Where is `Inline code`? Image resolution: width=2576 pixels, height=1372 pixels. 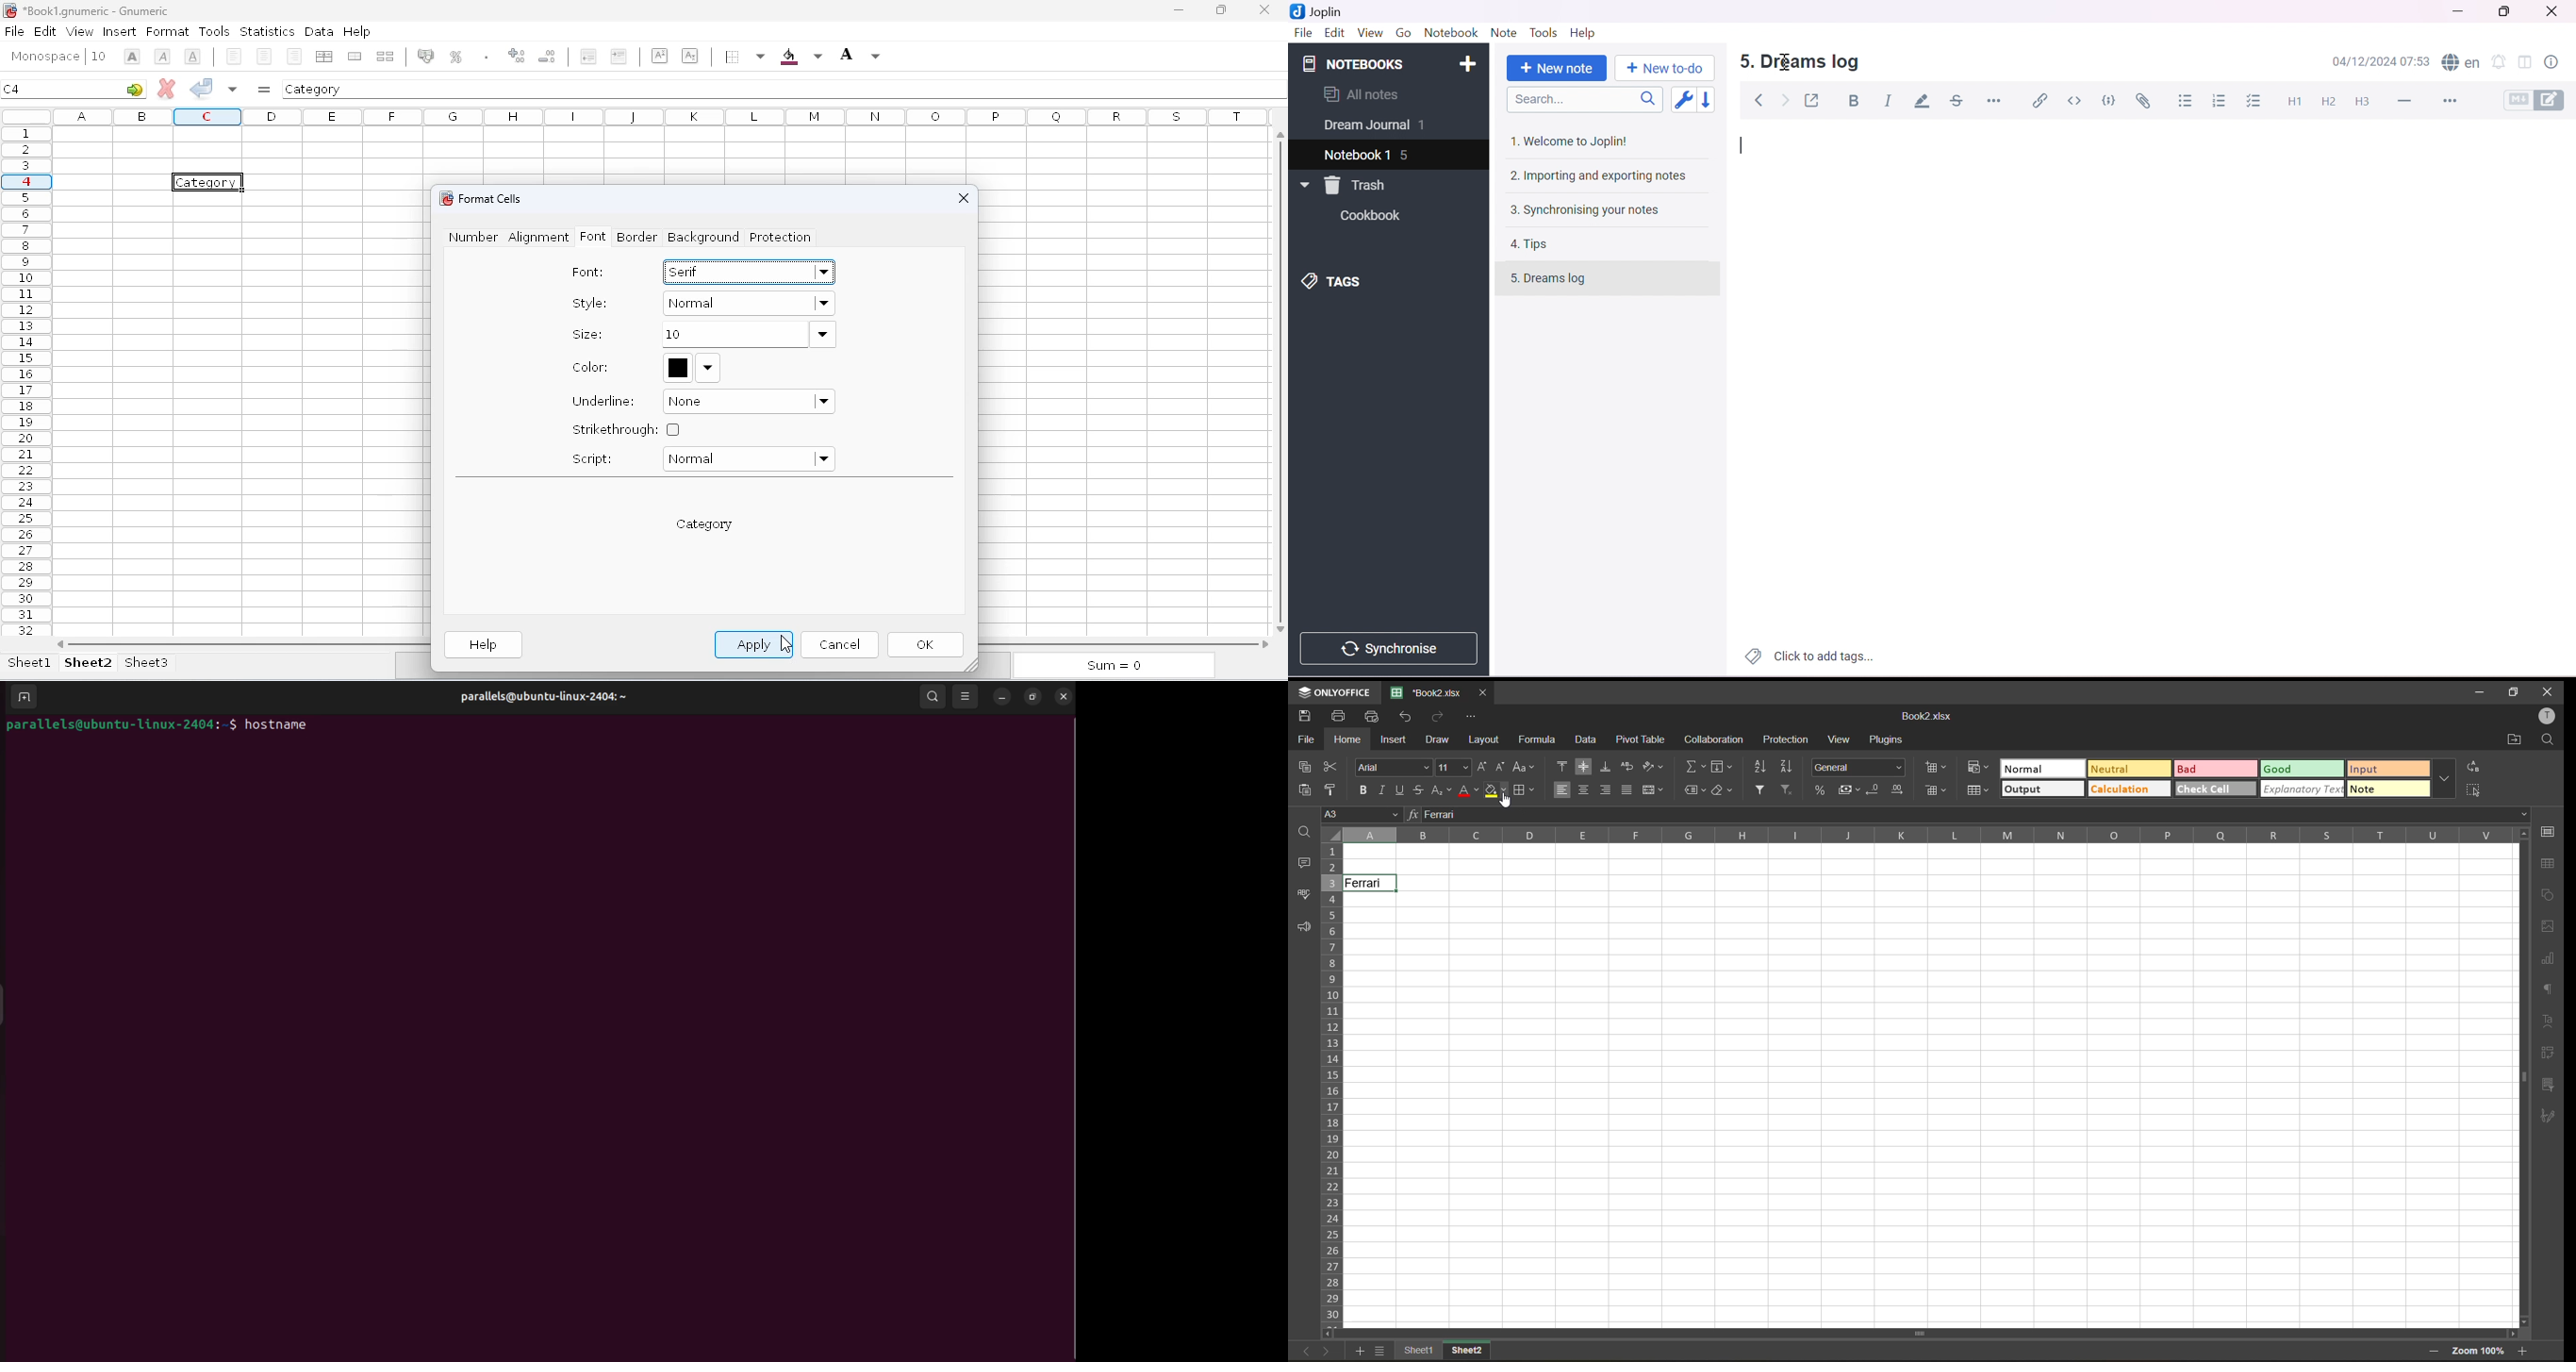
Inline code is located at coordinates (2076, 101).